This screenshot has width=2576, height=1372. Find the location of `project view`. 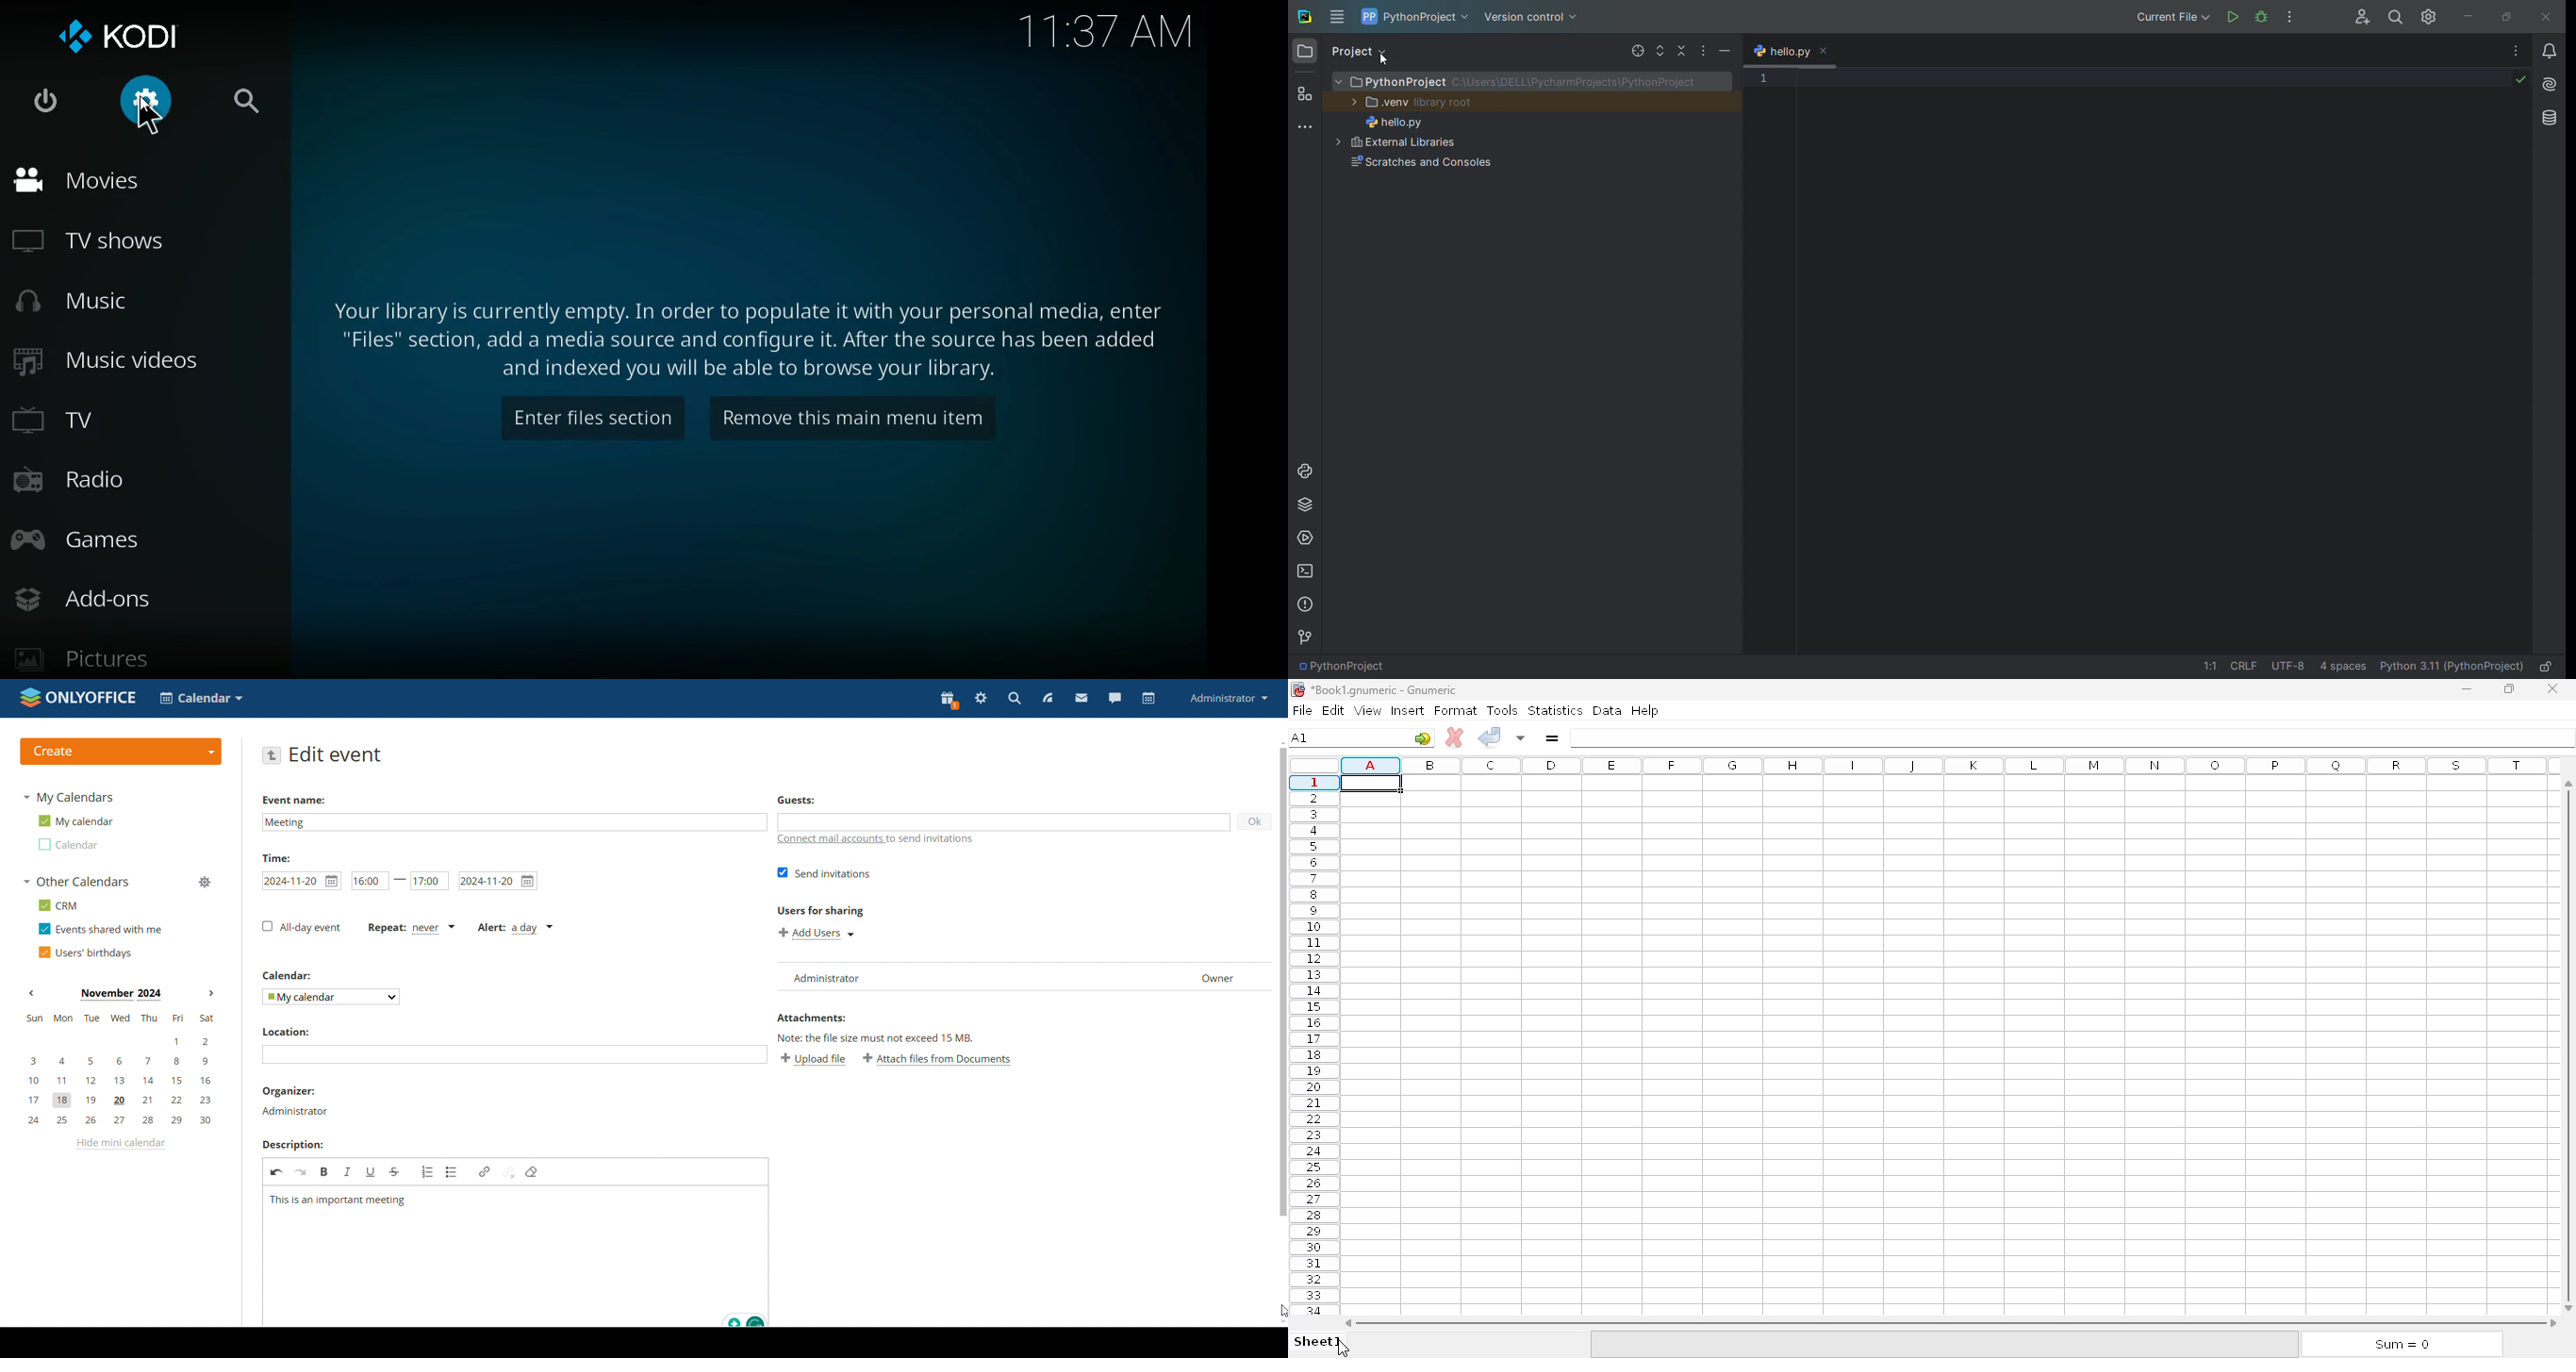

project view is located at coordinates (1357, 51).